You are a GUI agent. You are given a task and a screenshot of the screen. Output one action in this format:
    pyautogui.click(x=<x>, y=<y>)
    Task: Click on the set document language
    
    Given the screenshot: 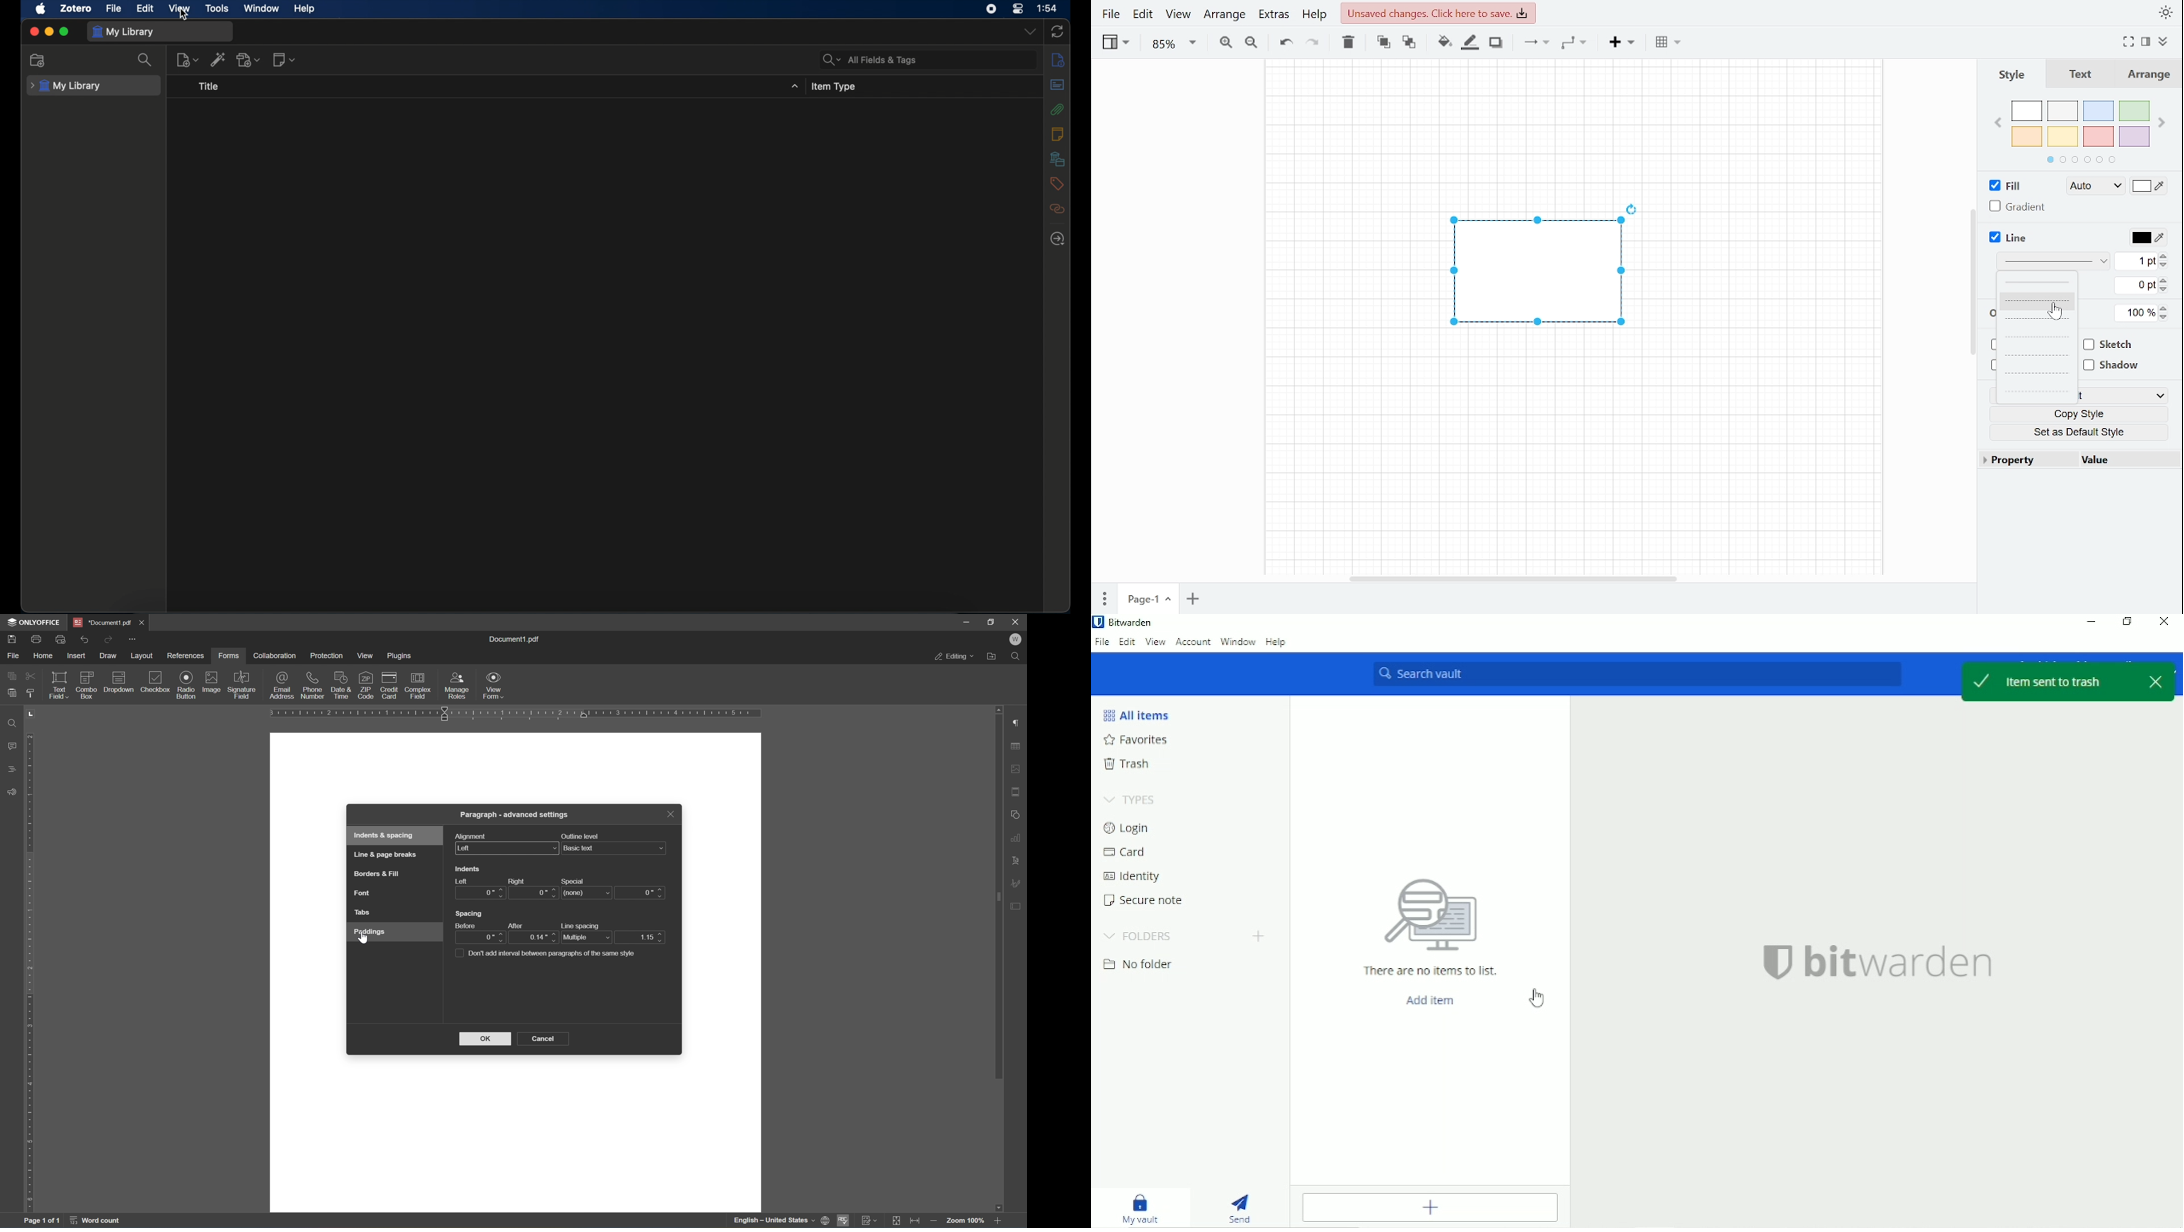 What is the action you would take?
    pyautogui.click(x=779, y=1220)
    